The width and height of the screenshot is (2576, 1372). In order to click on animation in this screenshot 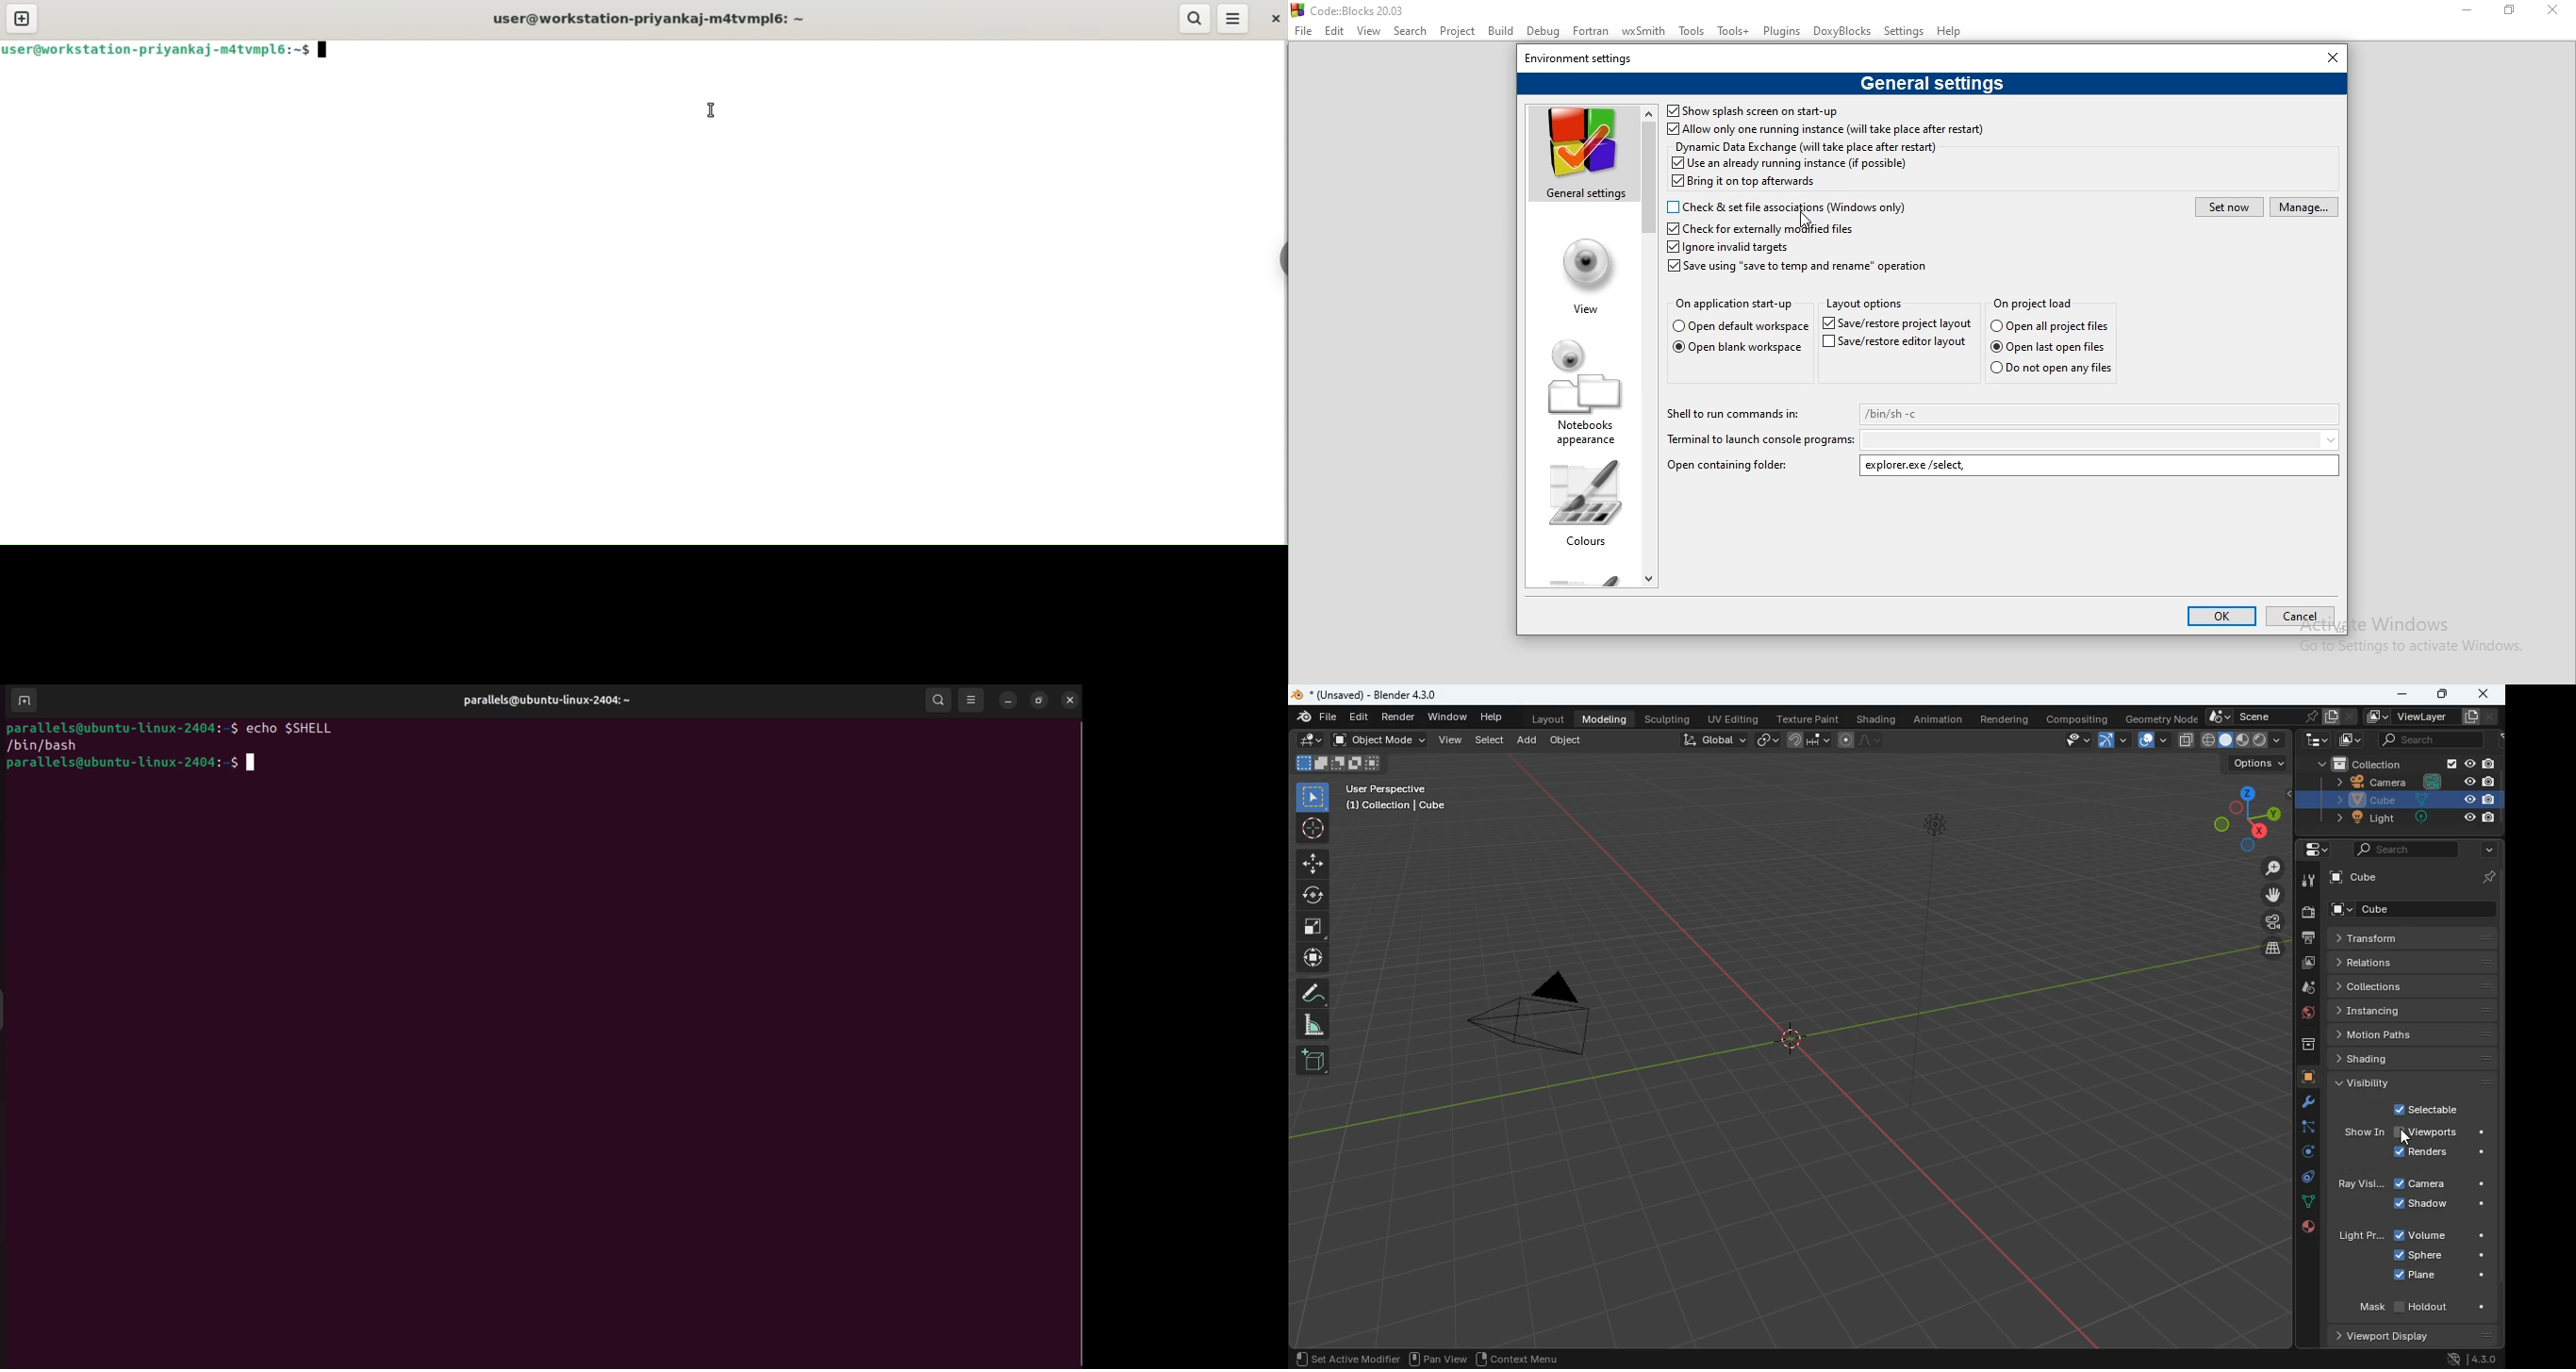, I will do `click(1941, 719)`.